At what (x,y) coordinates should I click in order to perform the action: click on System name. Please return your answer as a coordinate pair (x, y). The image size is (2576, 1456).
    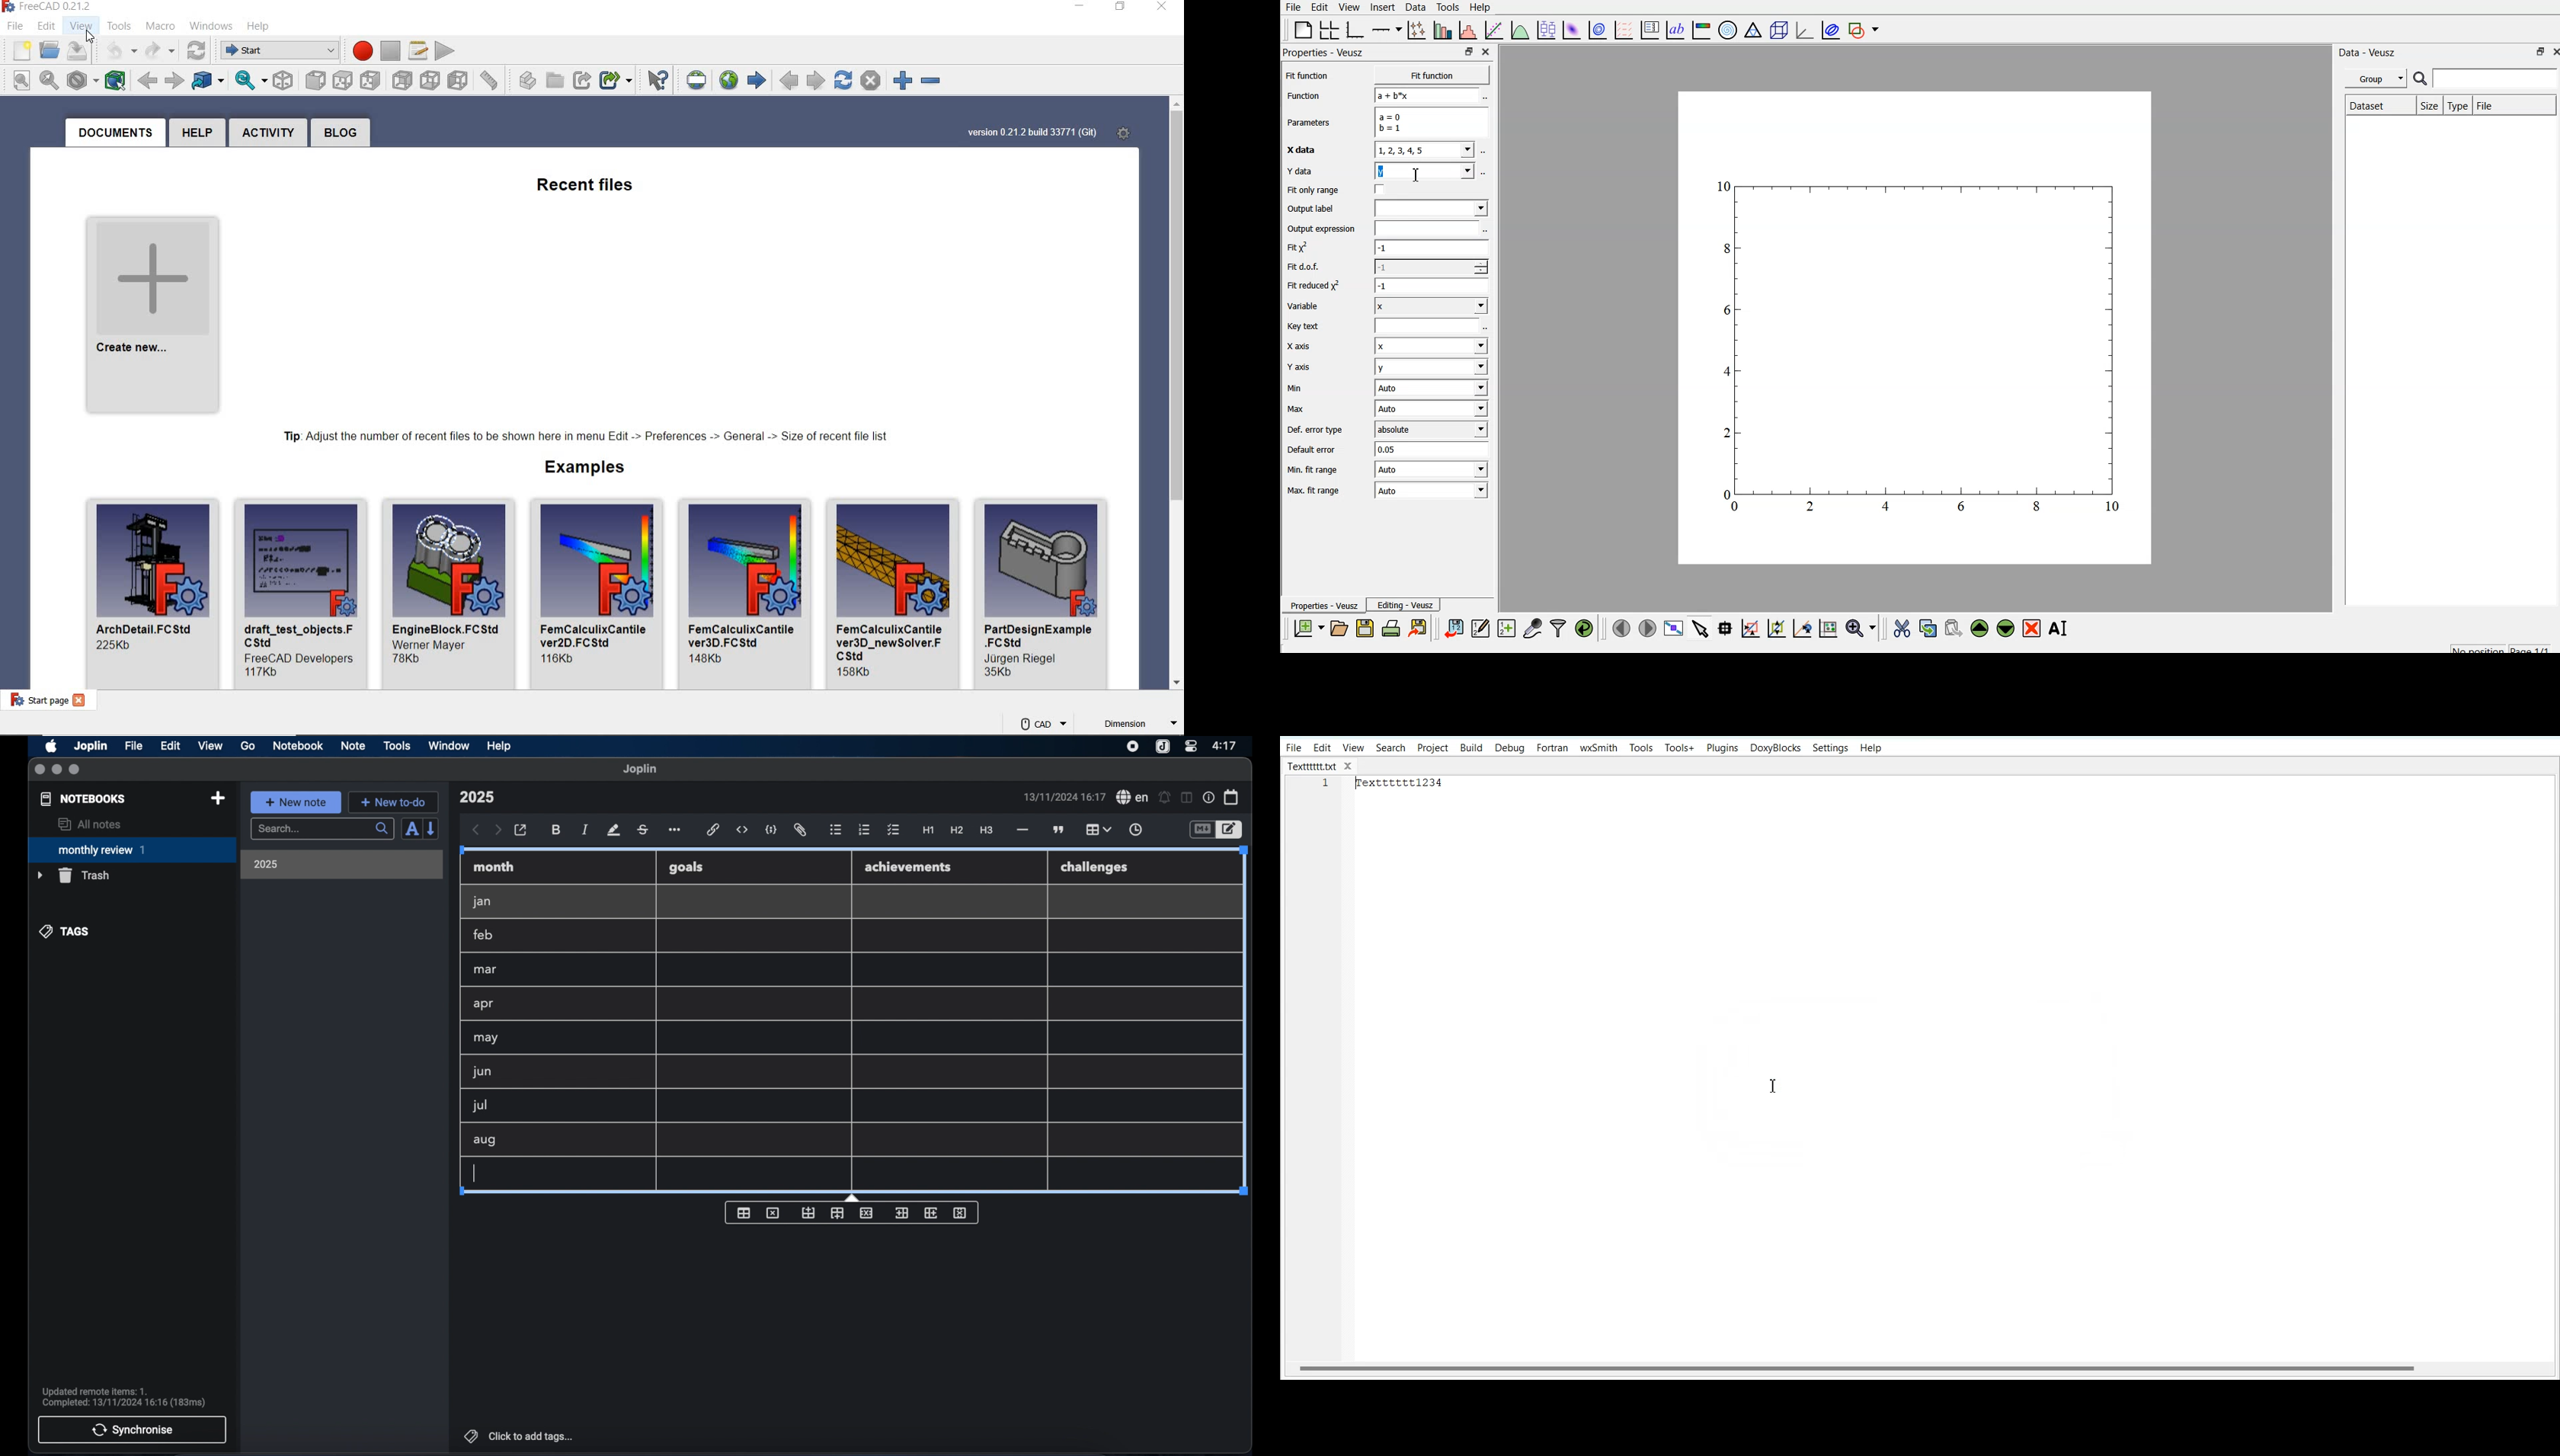
    Looking at the image, I should click on (47, 8).